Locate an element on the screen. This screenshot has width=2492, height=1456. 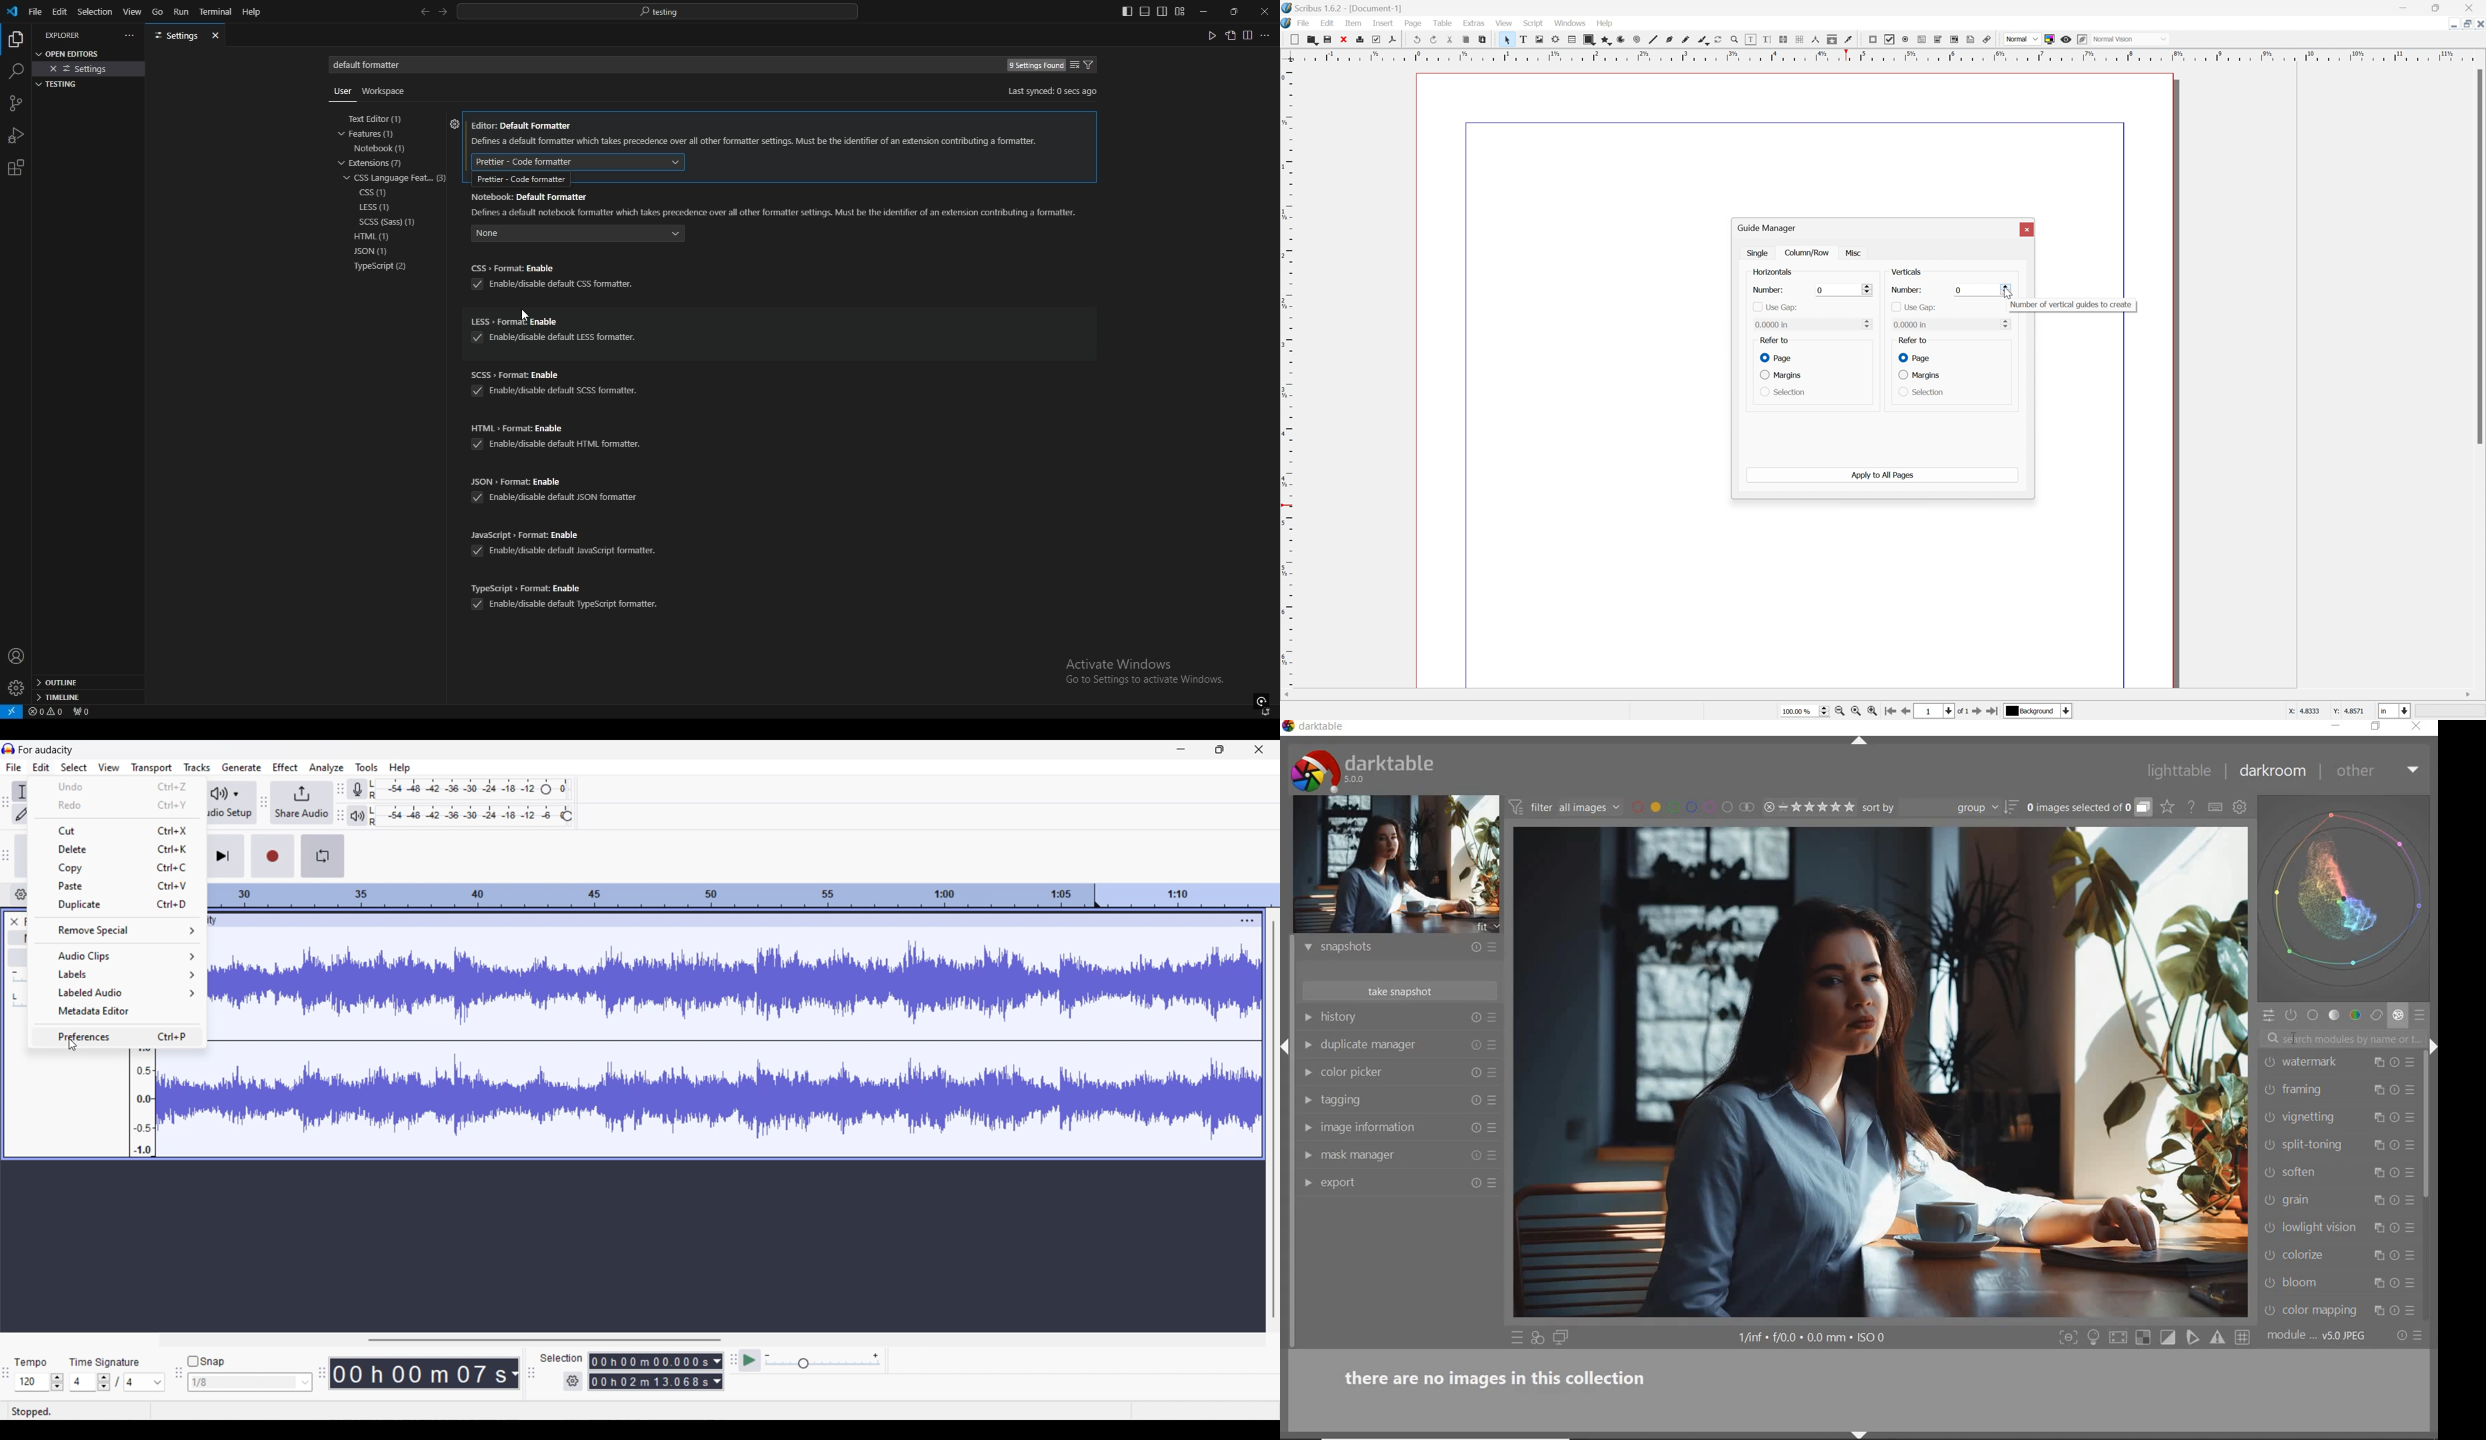
base is located at coordinates (2314, 1017).